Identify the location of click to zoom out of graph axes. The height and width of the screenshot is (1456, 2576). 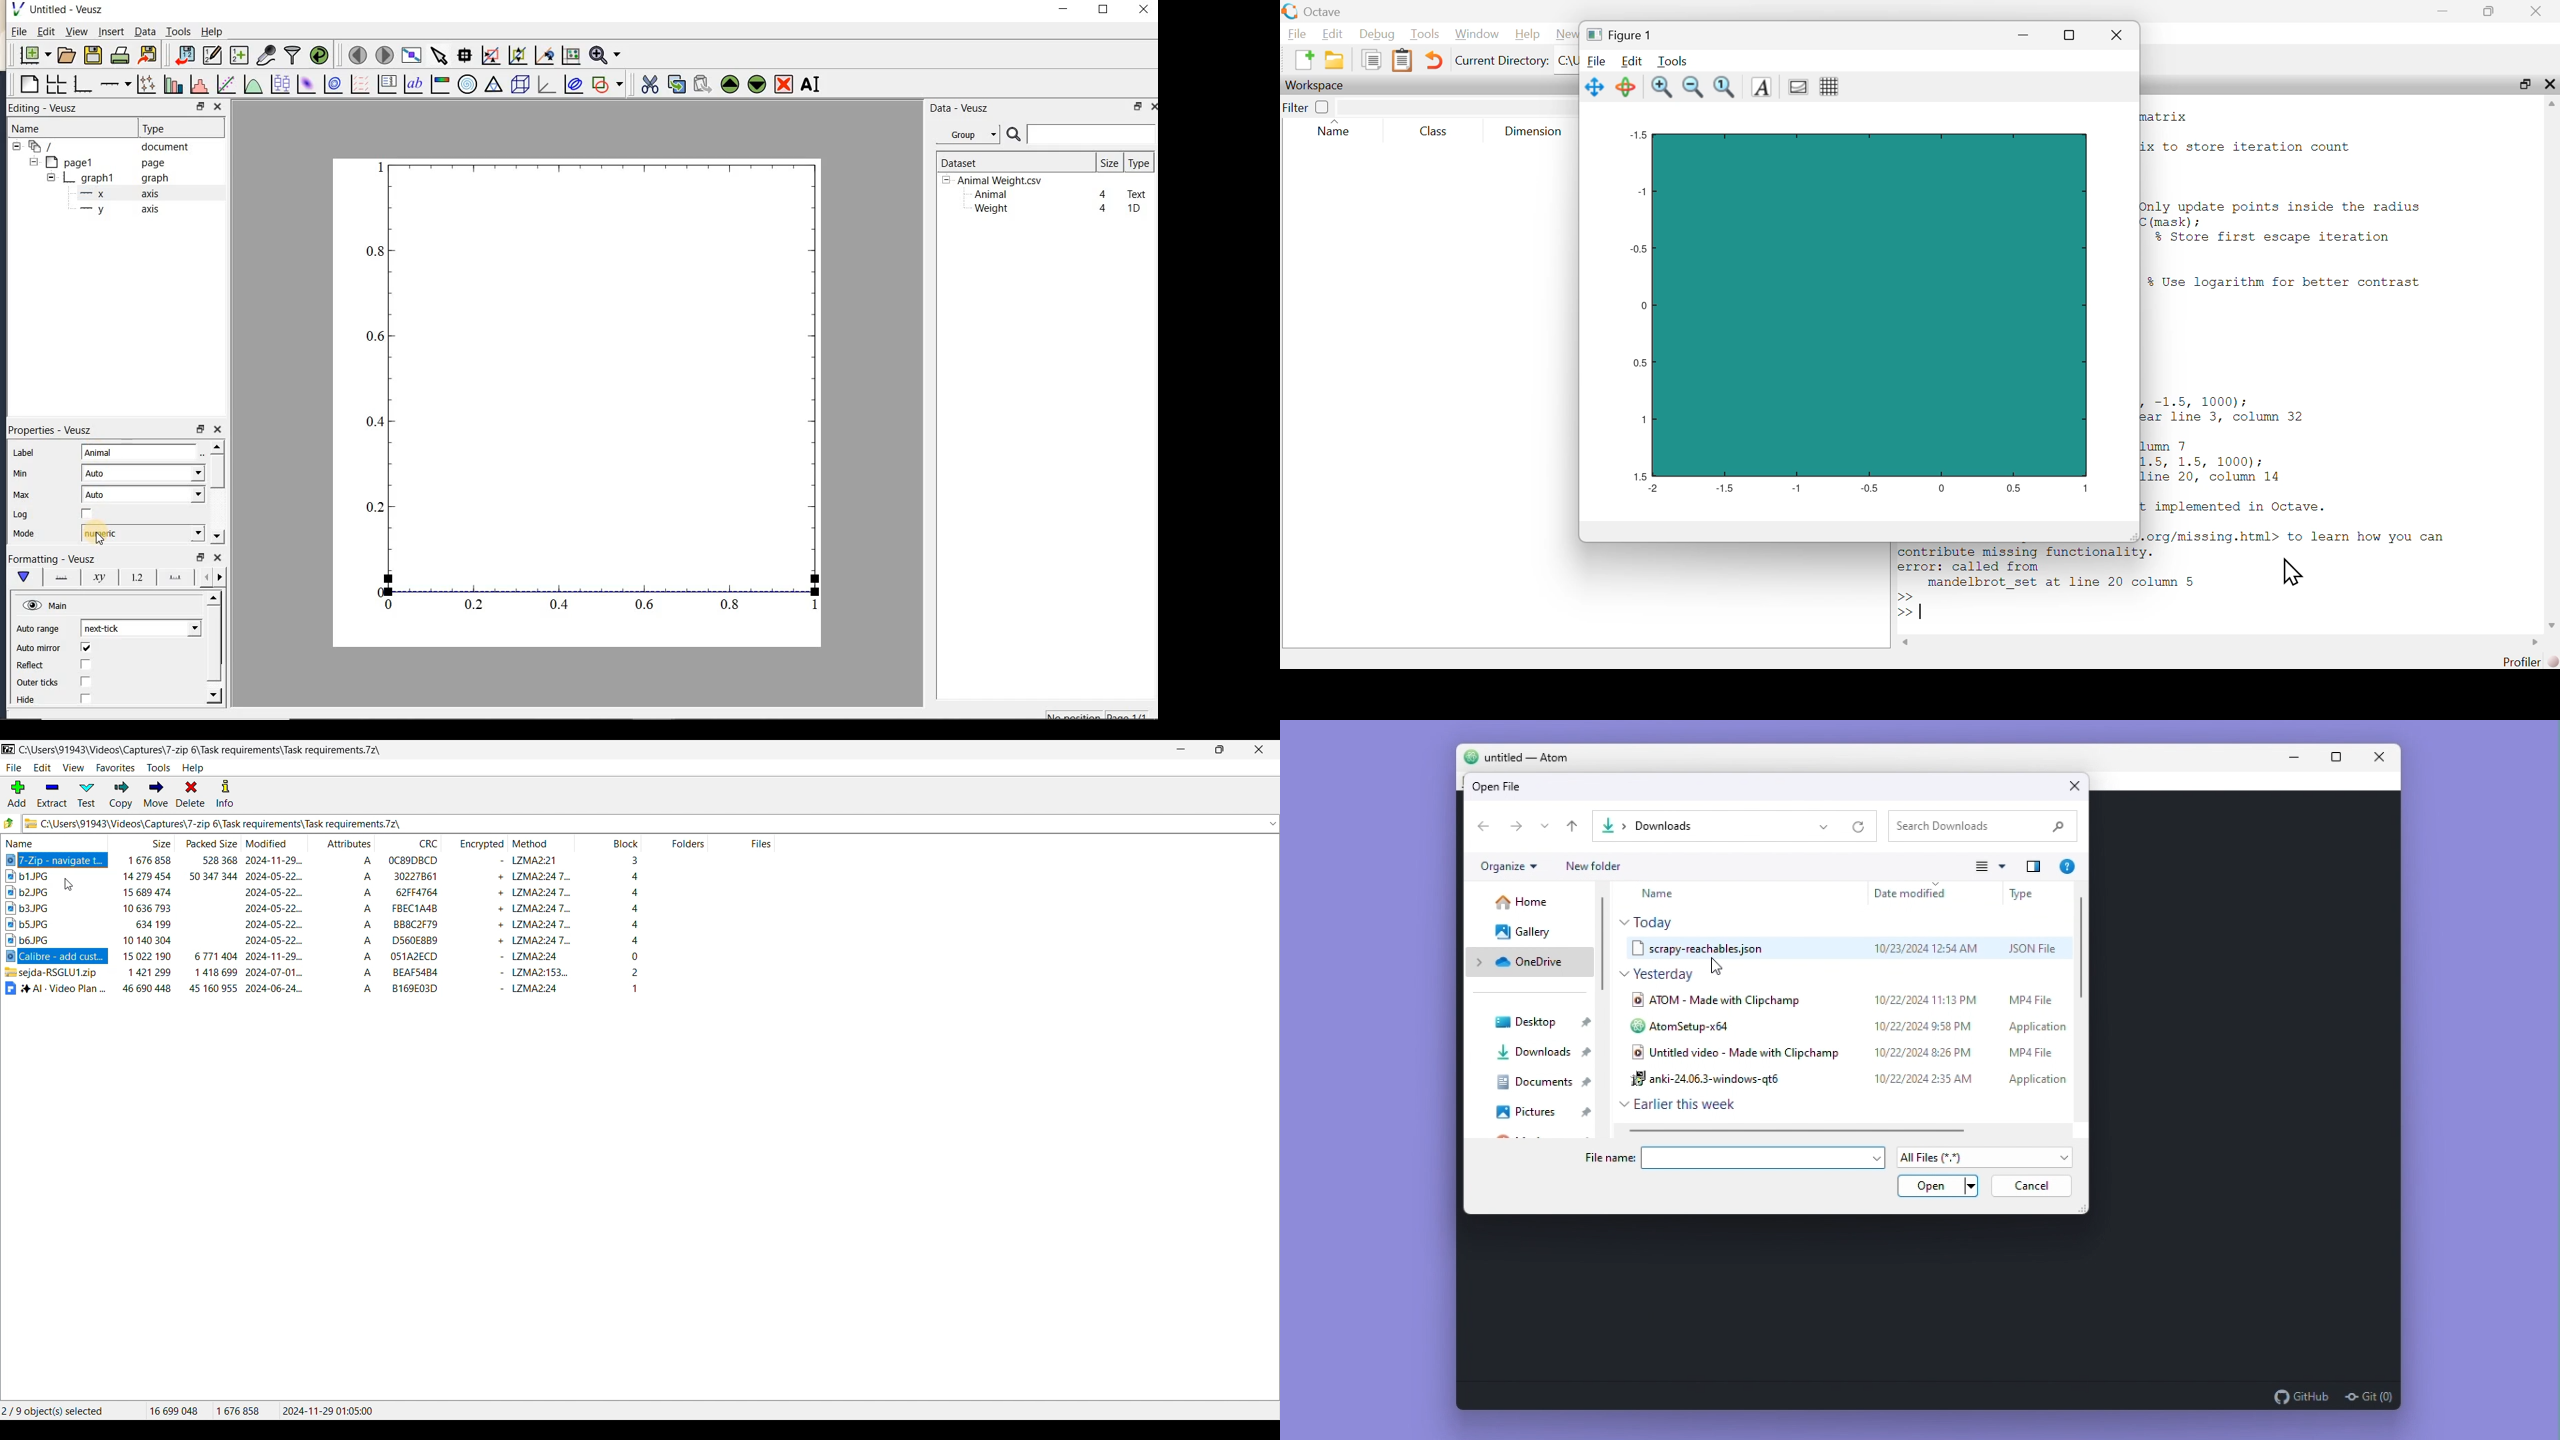
(519, 54).